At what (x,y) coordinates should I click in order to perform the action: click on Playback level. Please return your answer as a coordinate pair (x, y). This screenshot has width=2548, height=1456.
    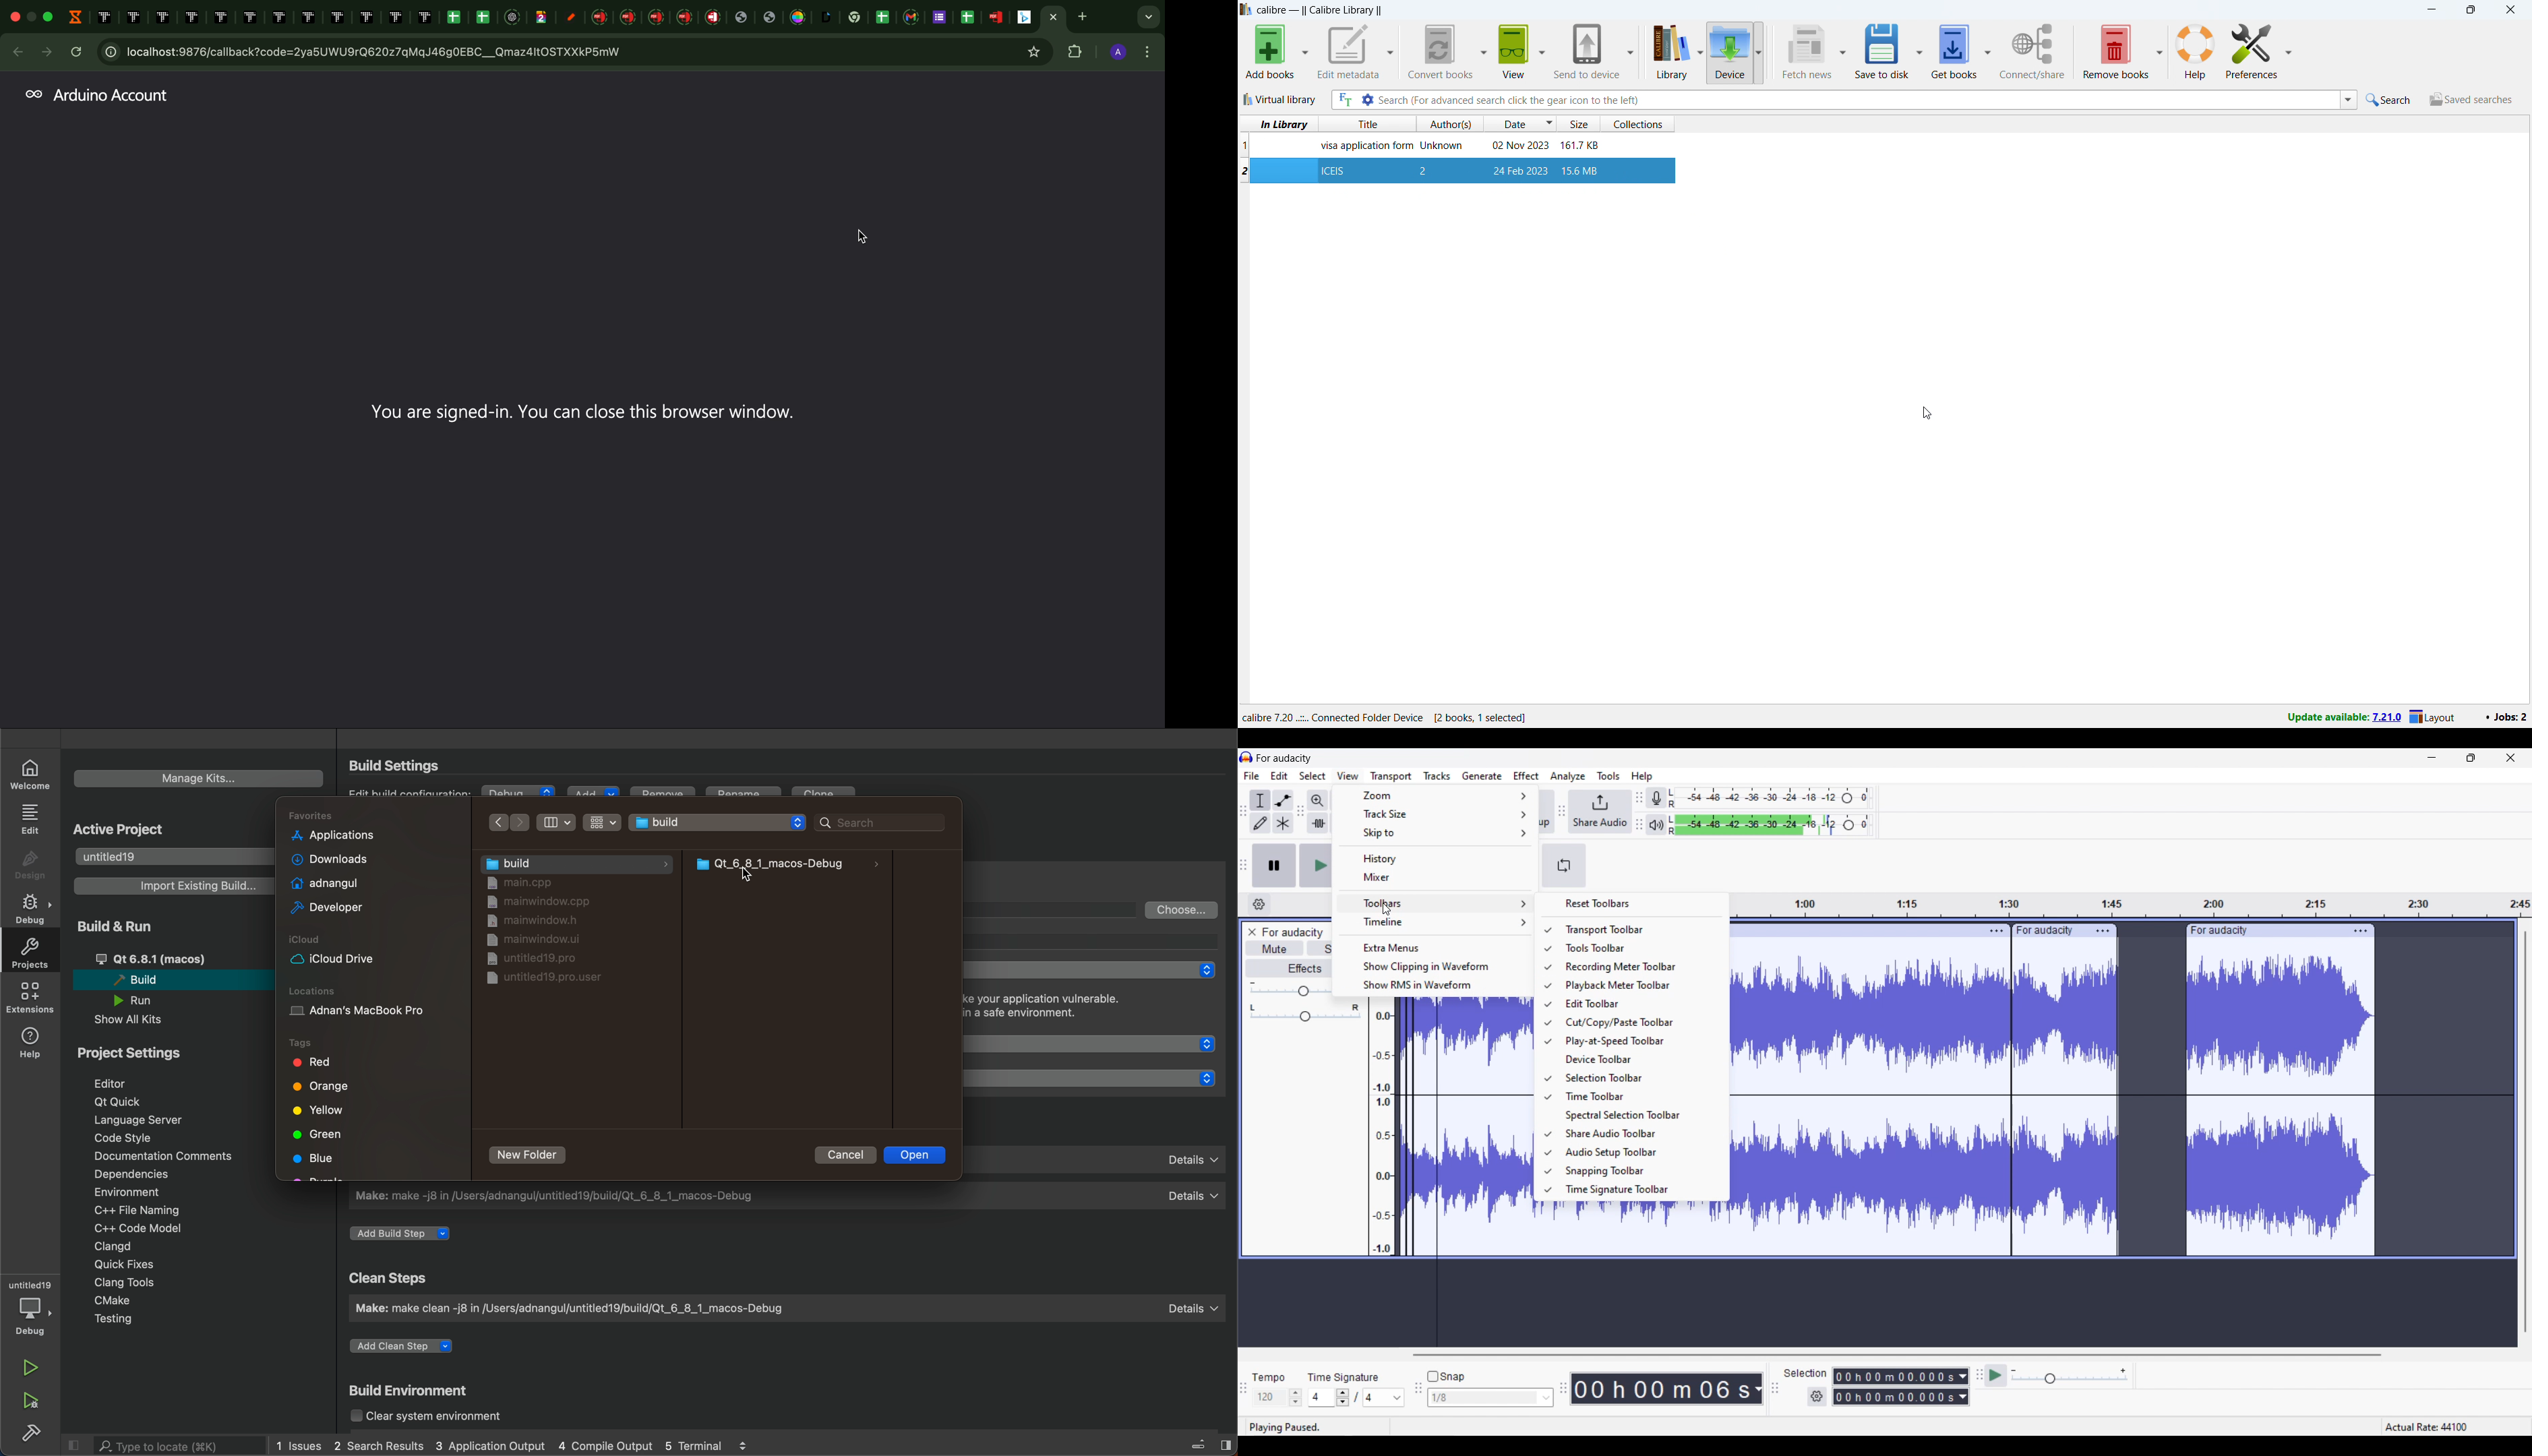
    Looking at the image, I should click on (1770, 825).